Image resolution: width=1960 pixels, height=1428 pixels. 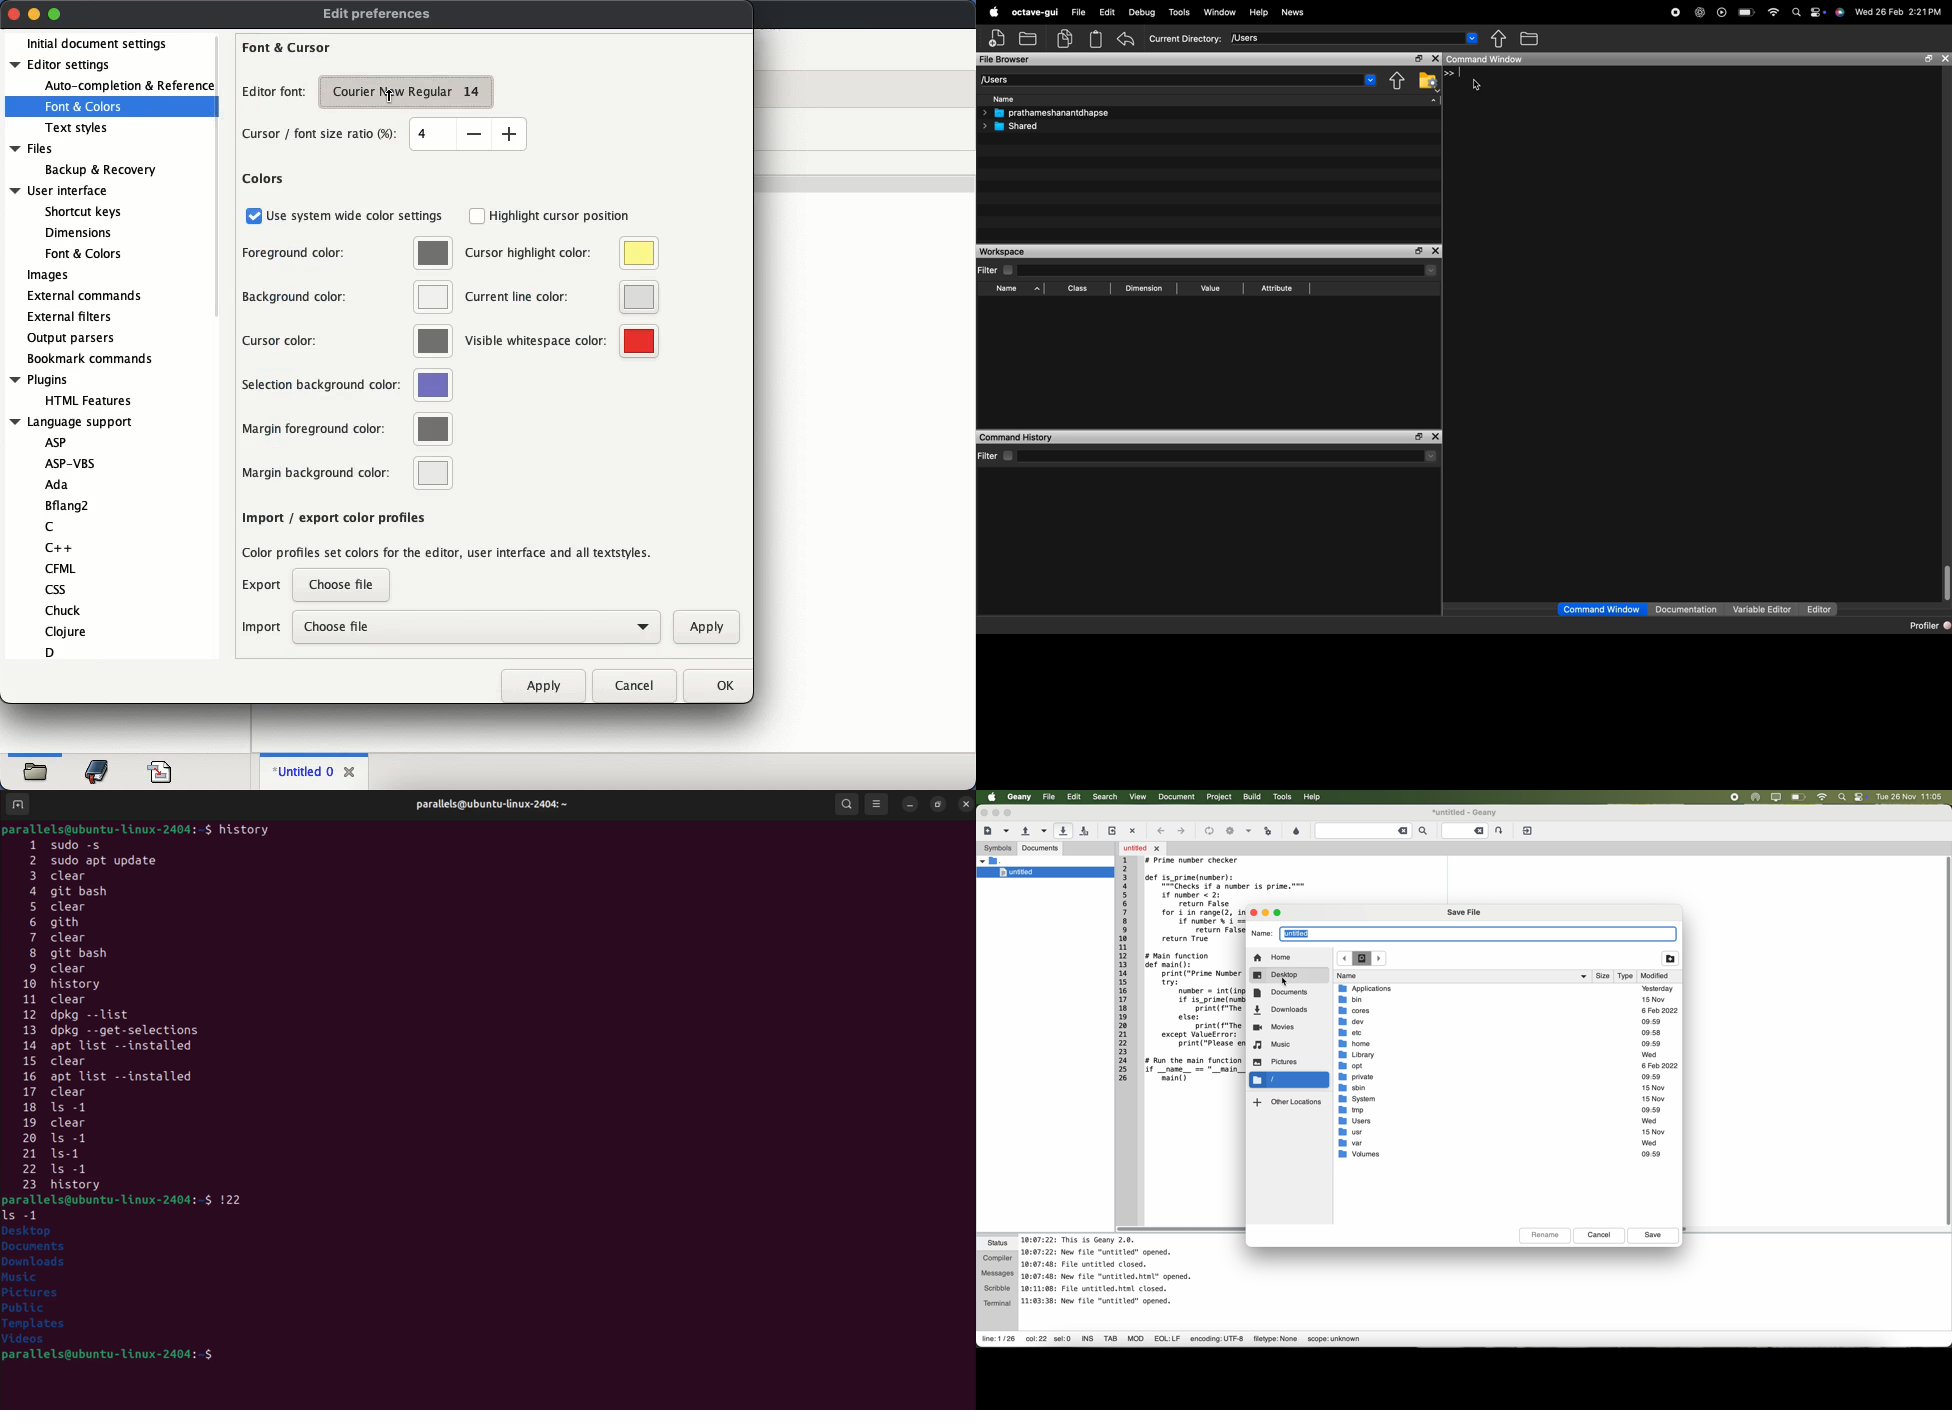 What do you see at coordinates (71, 422) in the screenshot?
I see `language support` at bounding box center [71, 422].